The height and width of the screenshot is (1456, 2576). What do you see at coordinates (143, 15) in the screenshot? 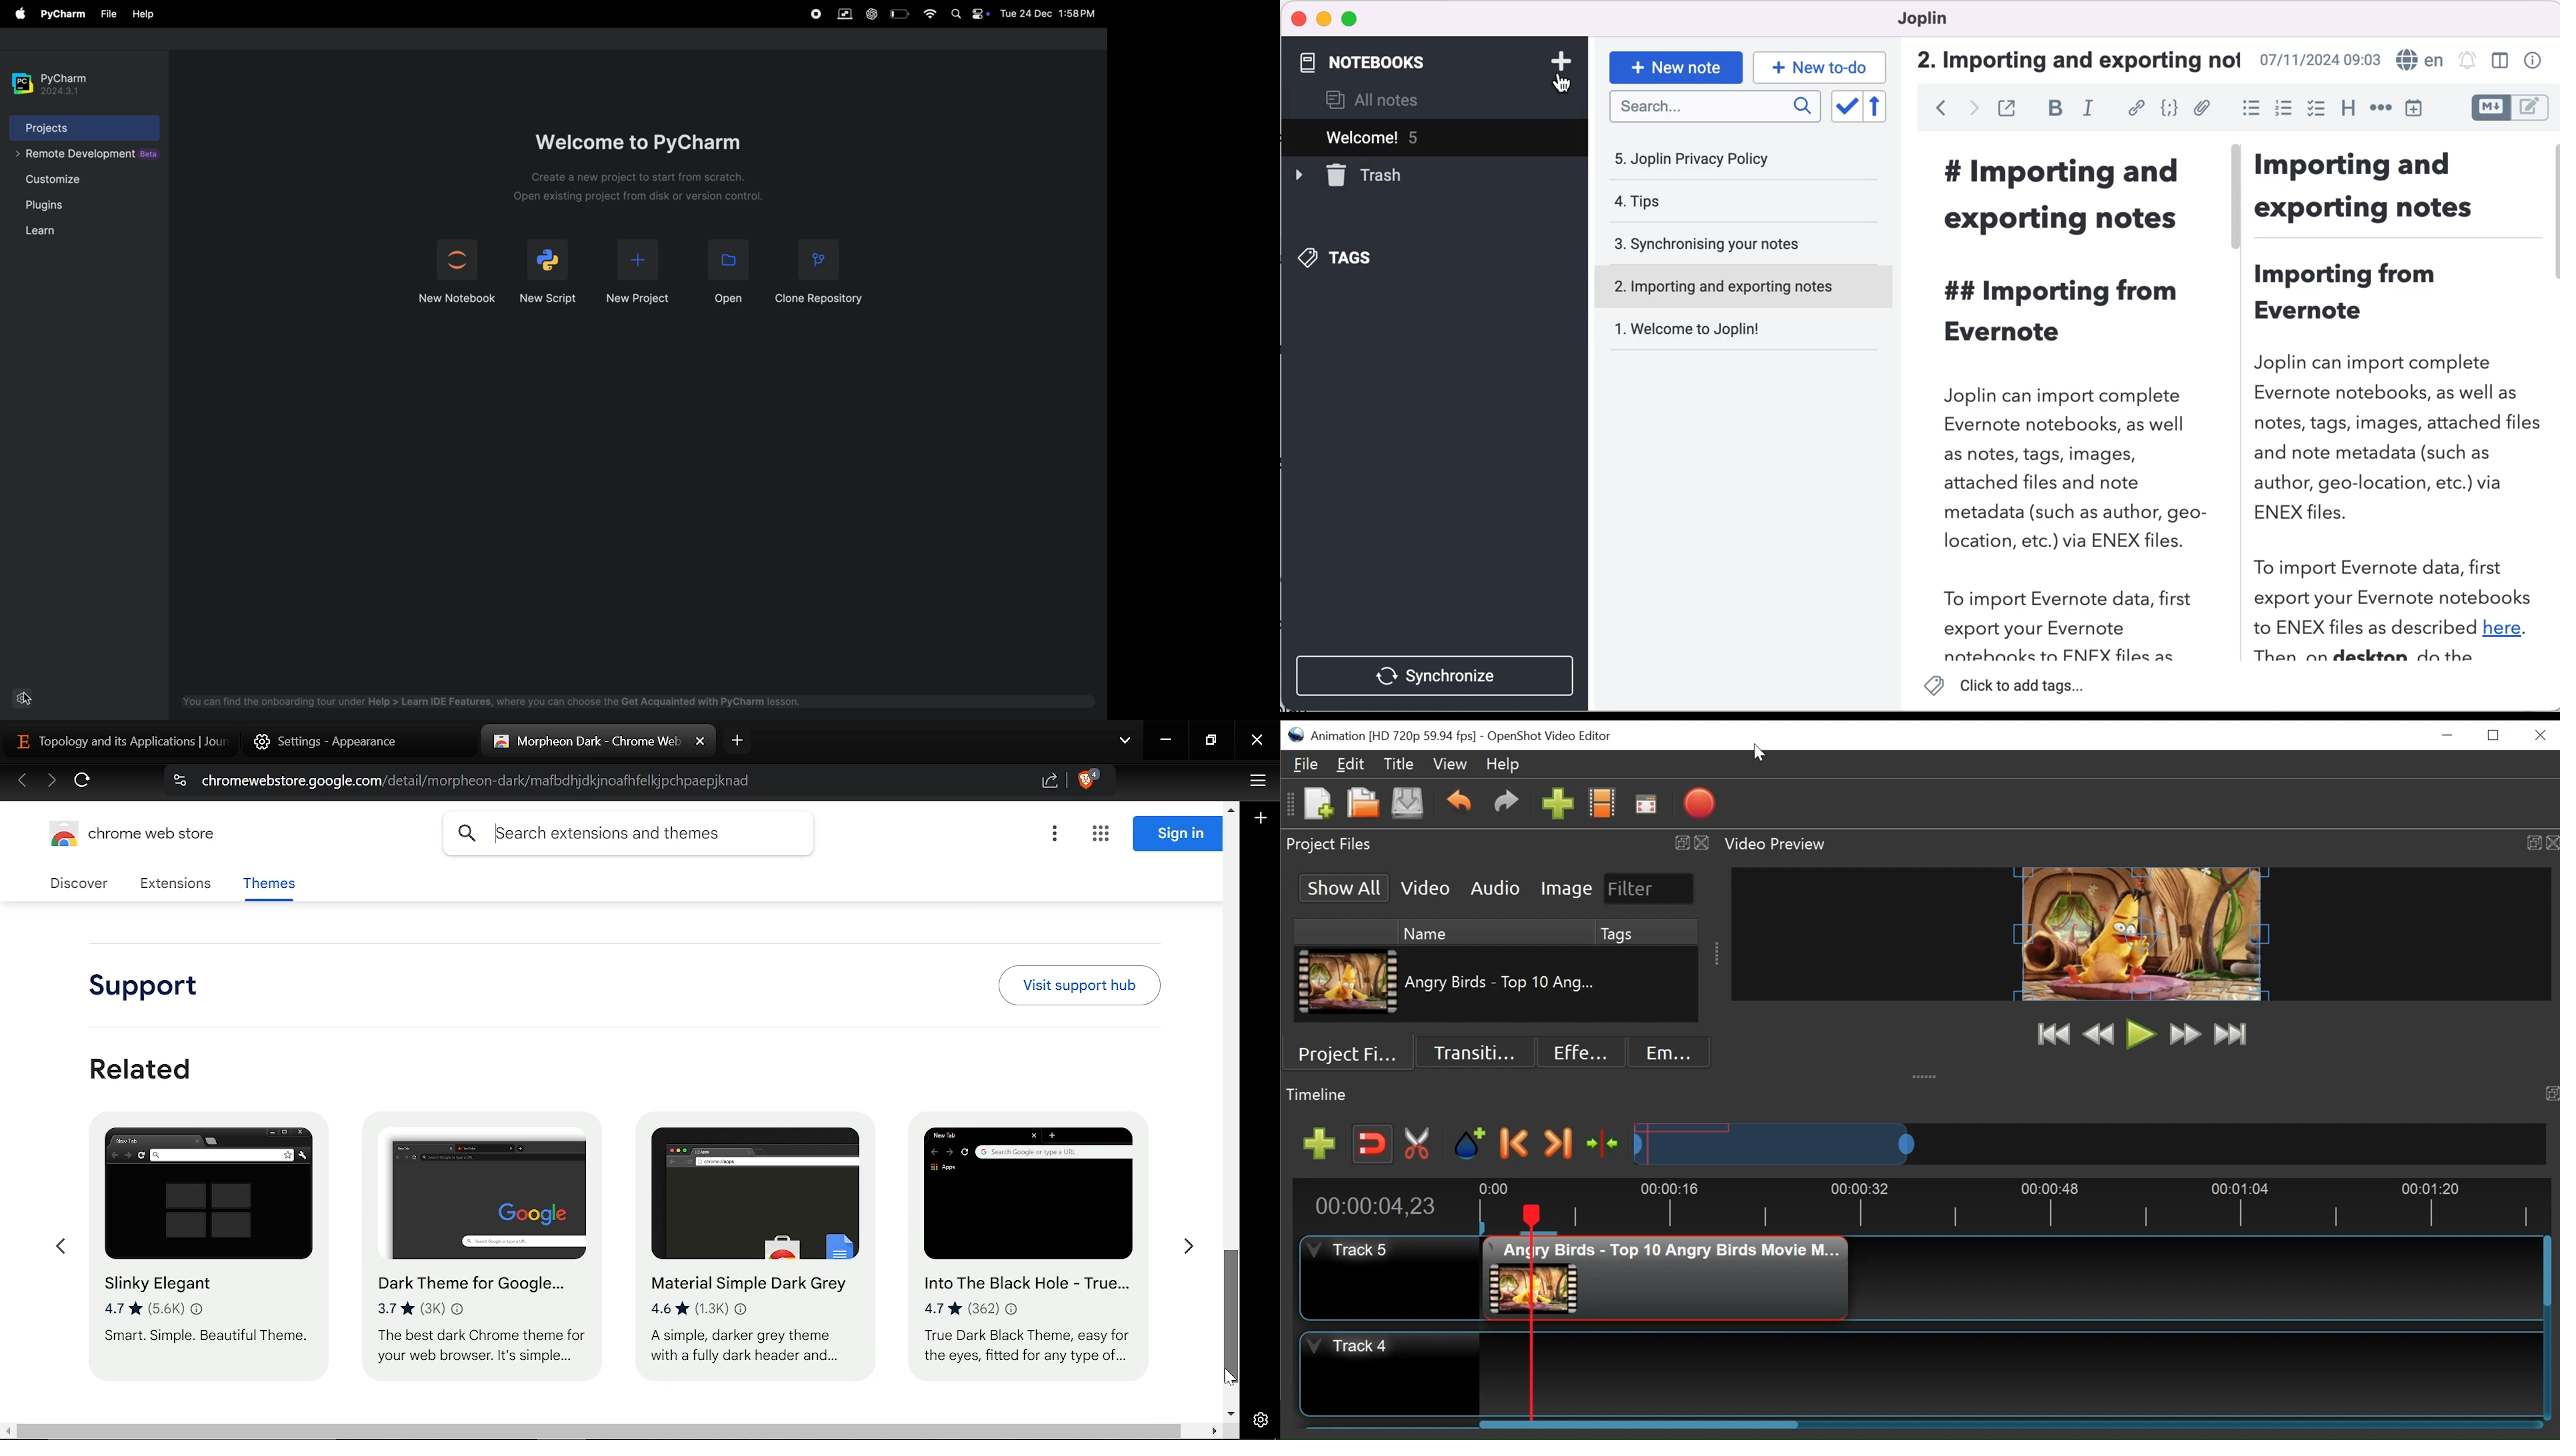
I see `file` at bounding box center [143, 15].